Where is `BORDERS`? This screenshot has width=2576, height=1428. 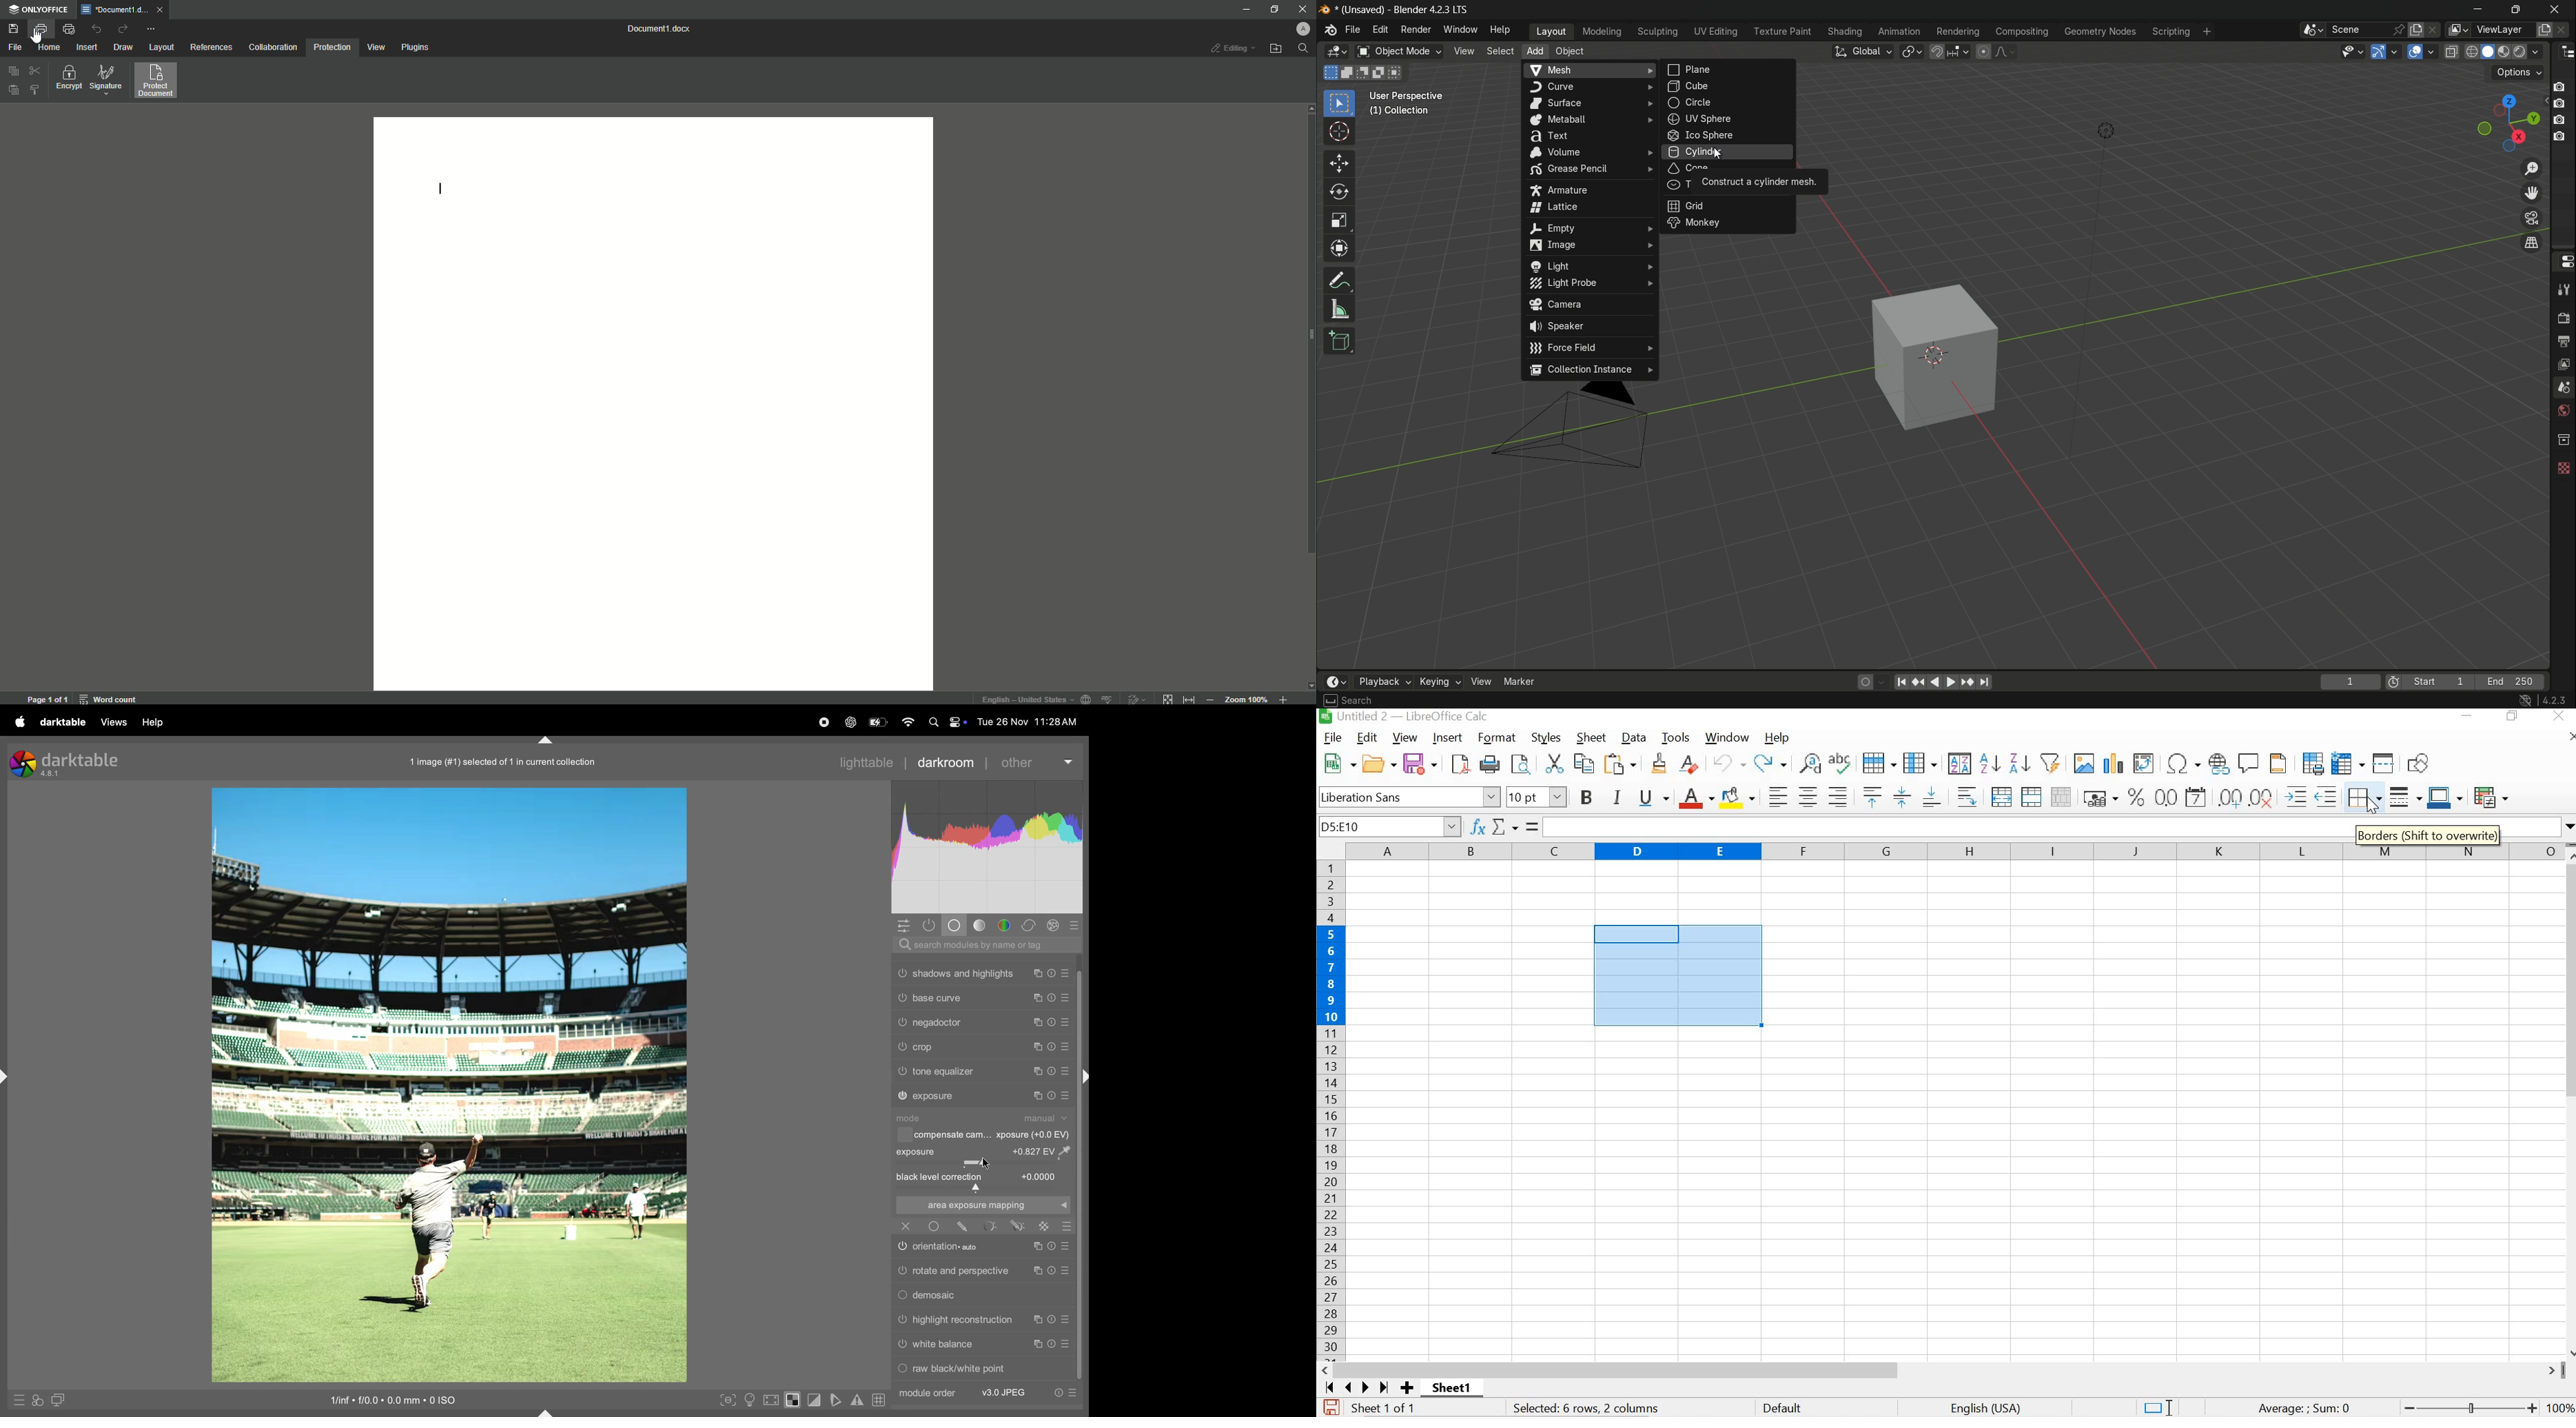 BORDERS is located at coordinates (2366, 798).